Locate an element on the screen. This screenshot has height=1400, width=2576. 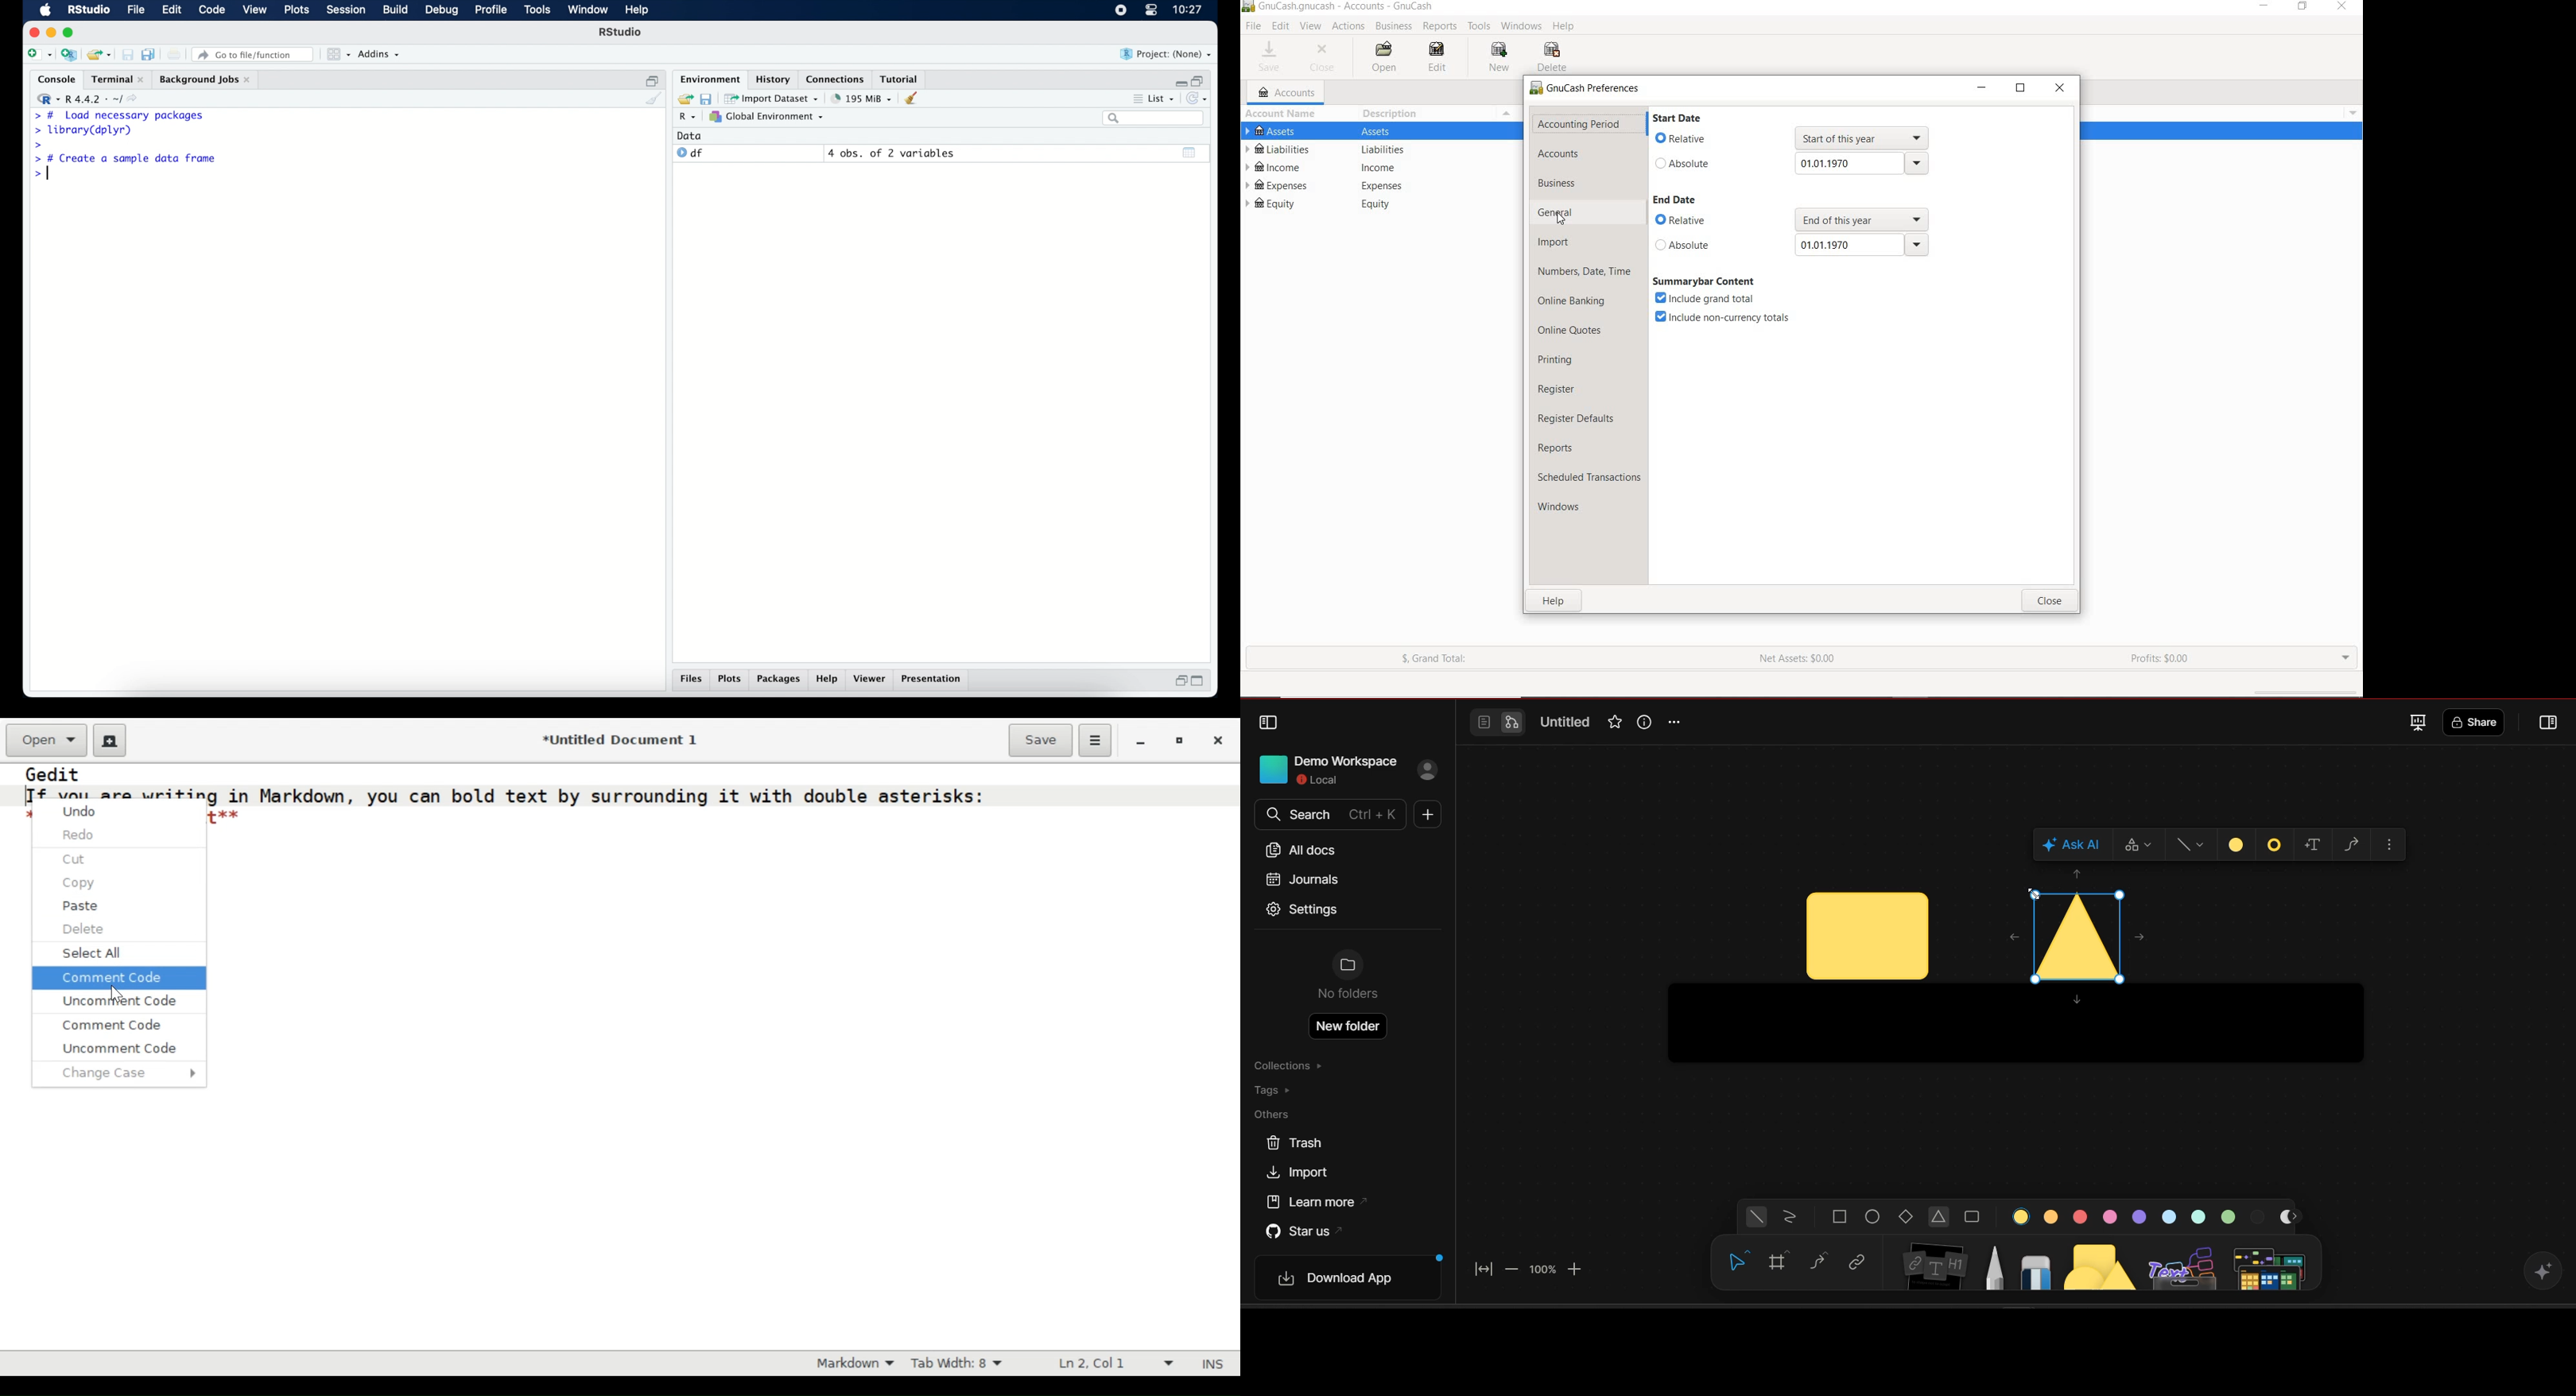
INCLUDE NON-CURRENCY TOTALS is located at coordinates (1722, 317).